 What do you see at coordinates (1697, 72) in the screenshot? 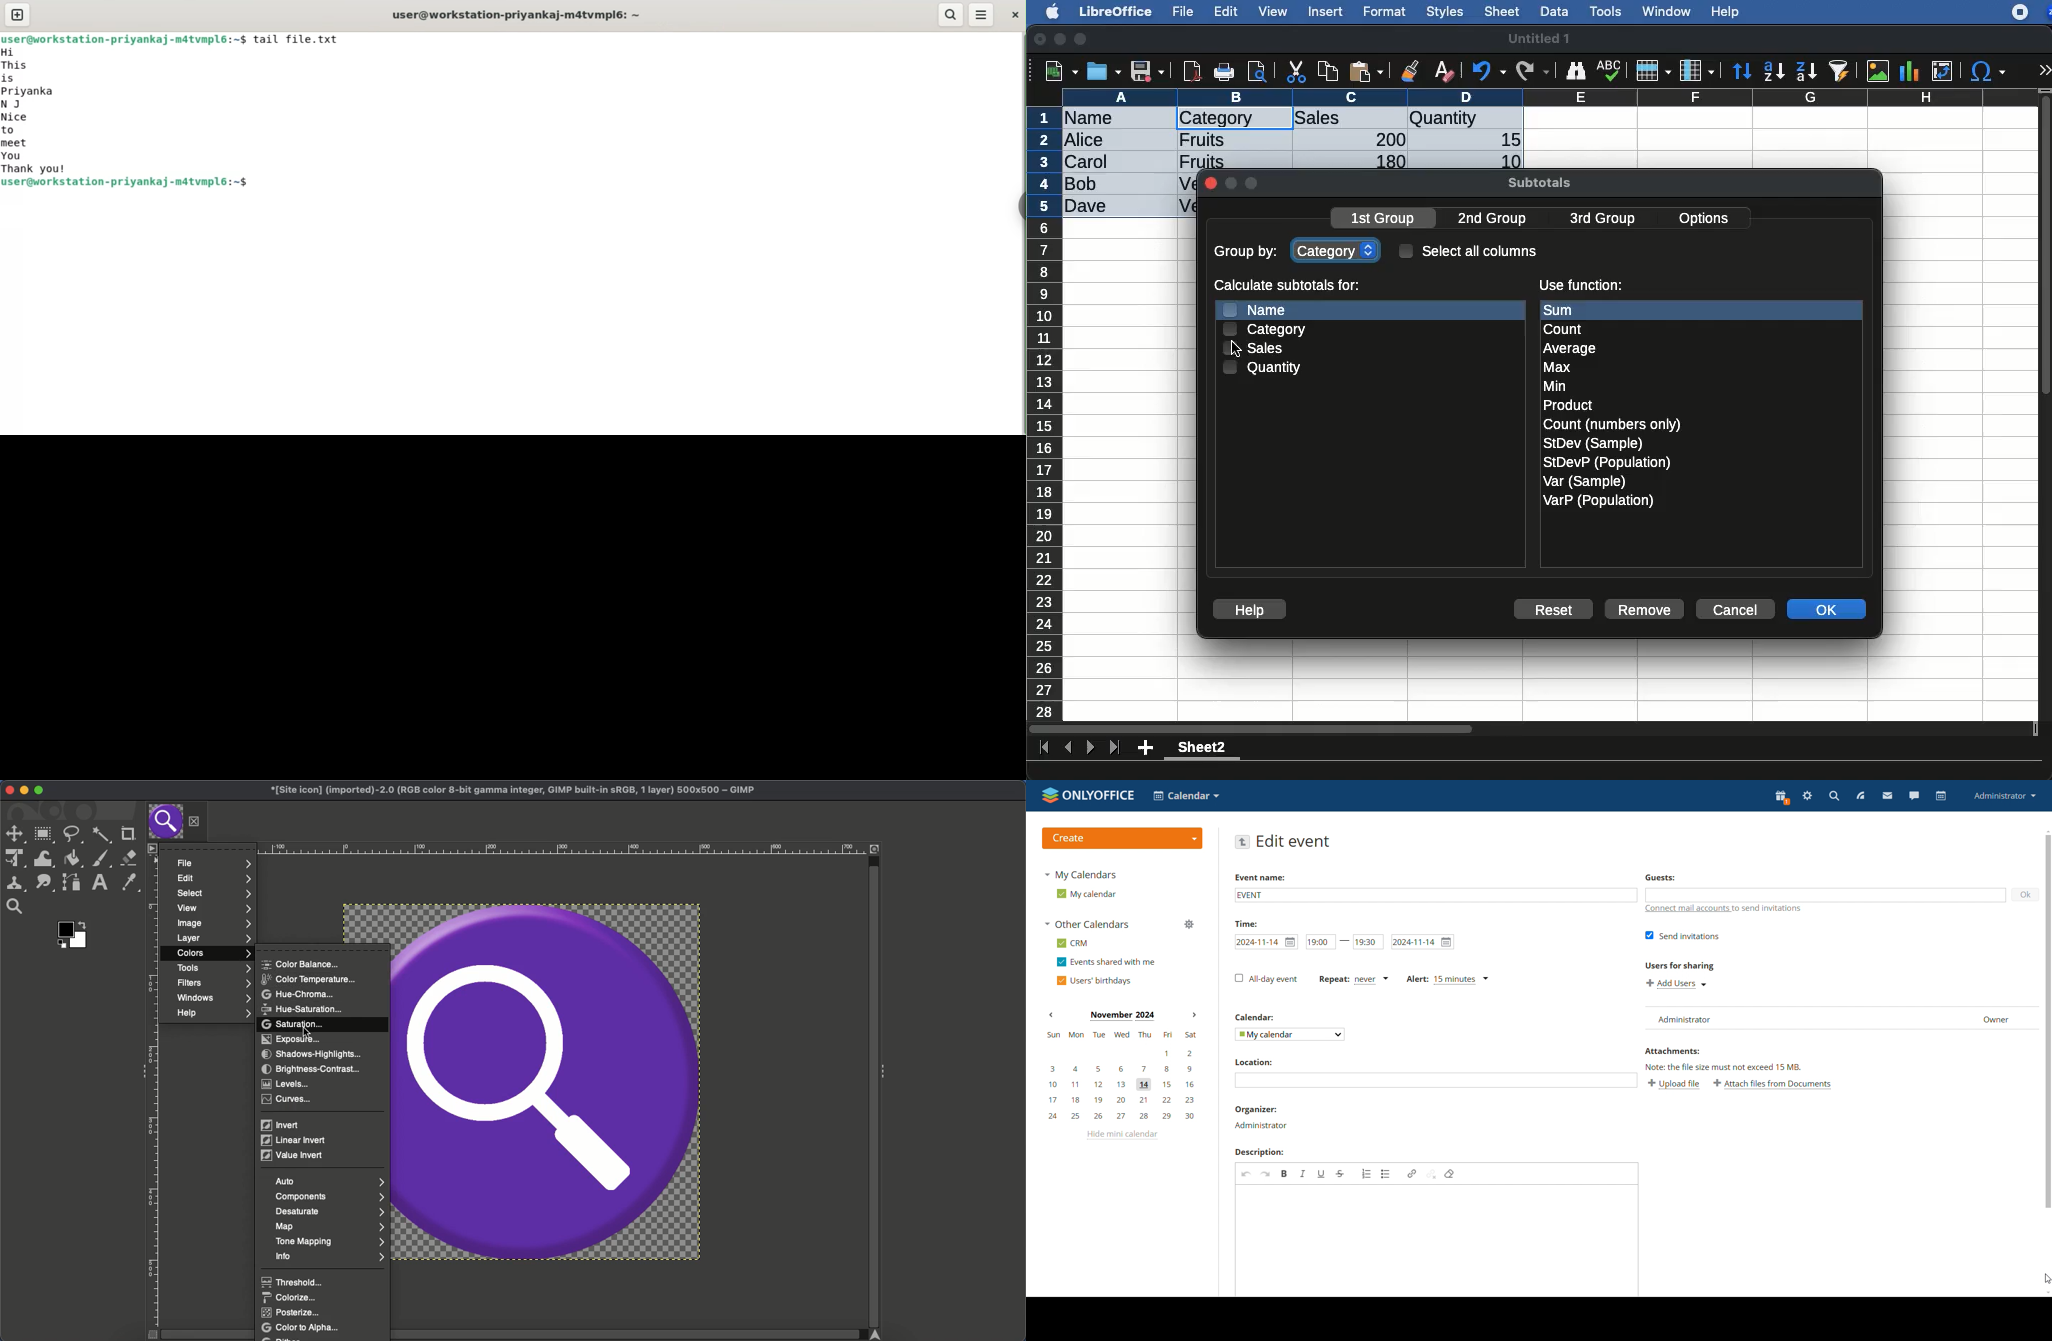
I see `column` at bounding box center [1697, 72].